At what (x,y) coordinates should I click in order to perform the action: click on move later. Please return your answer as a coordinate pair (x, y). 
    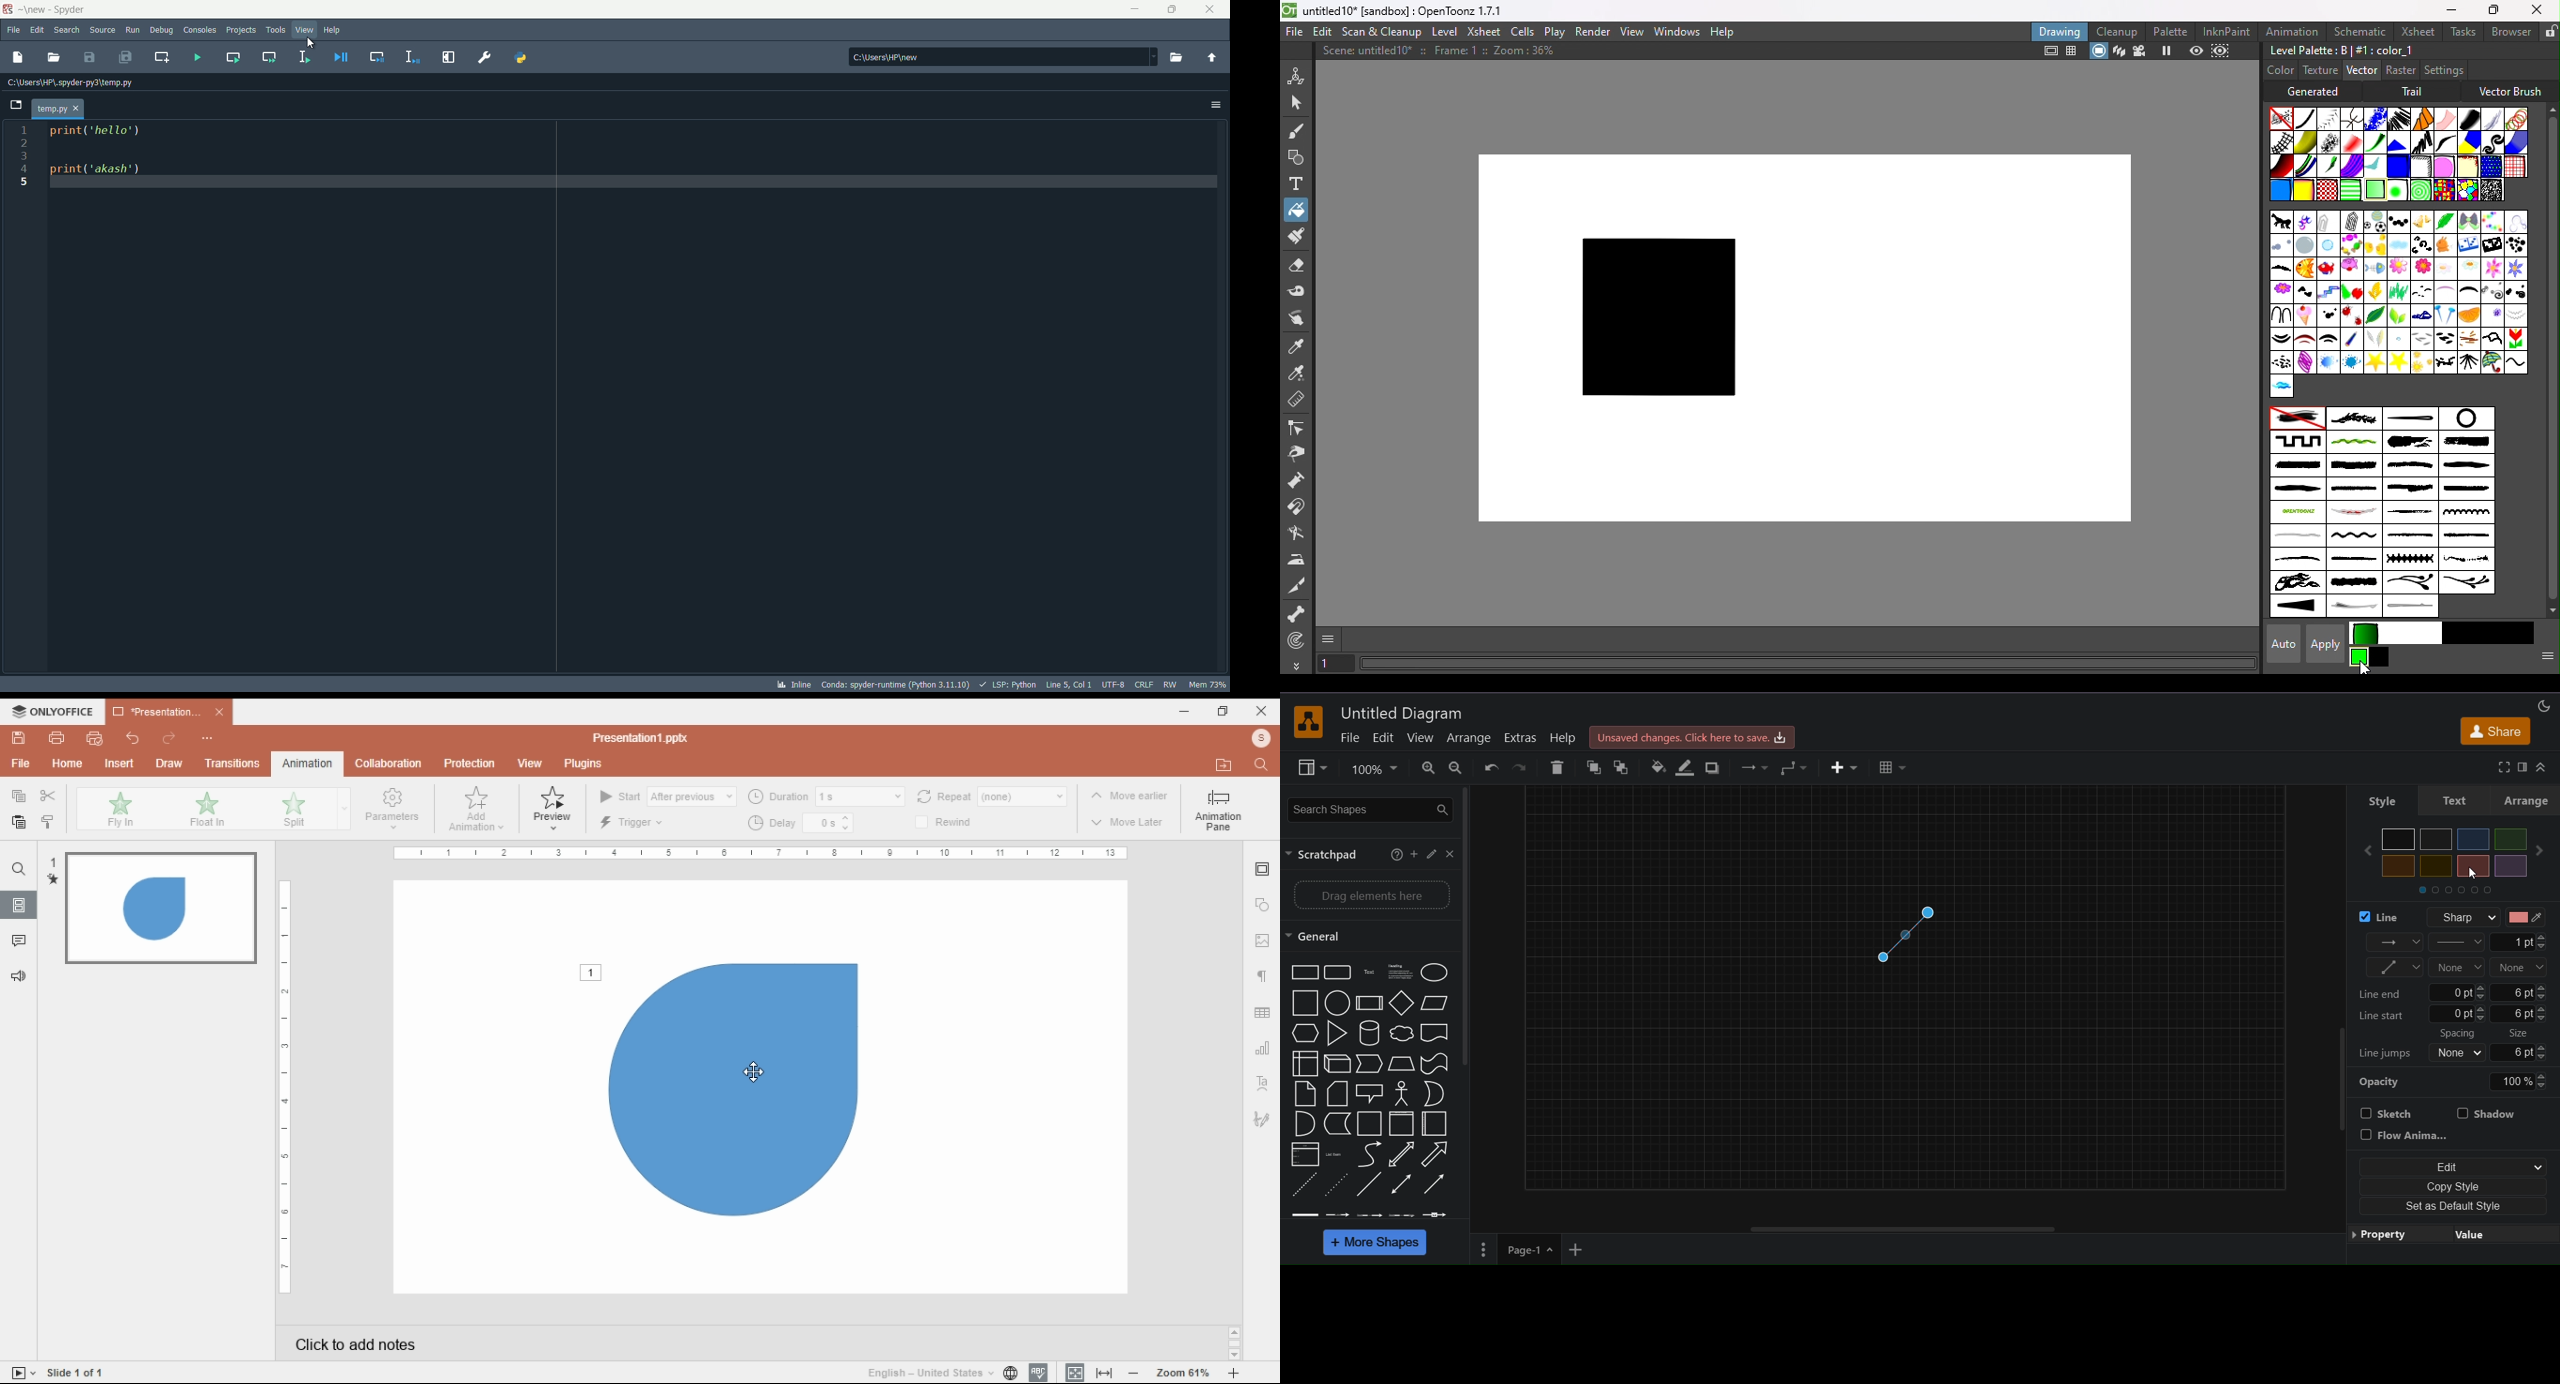
    Looking at the image, I should click on (1130, 824).